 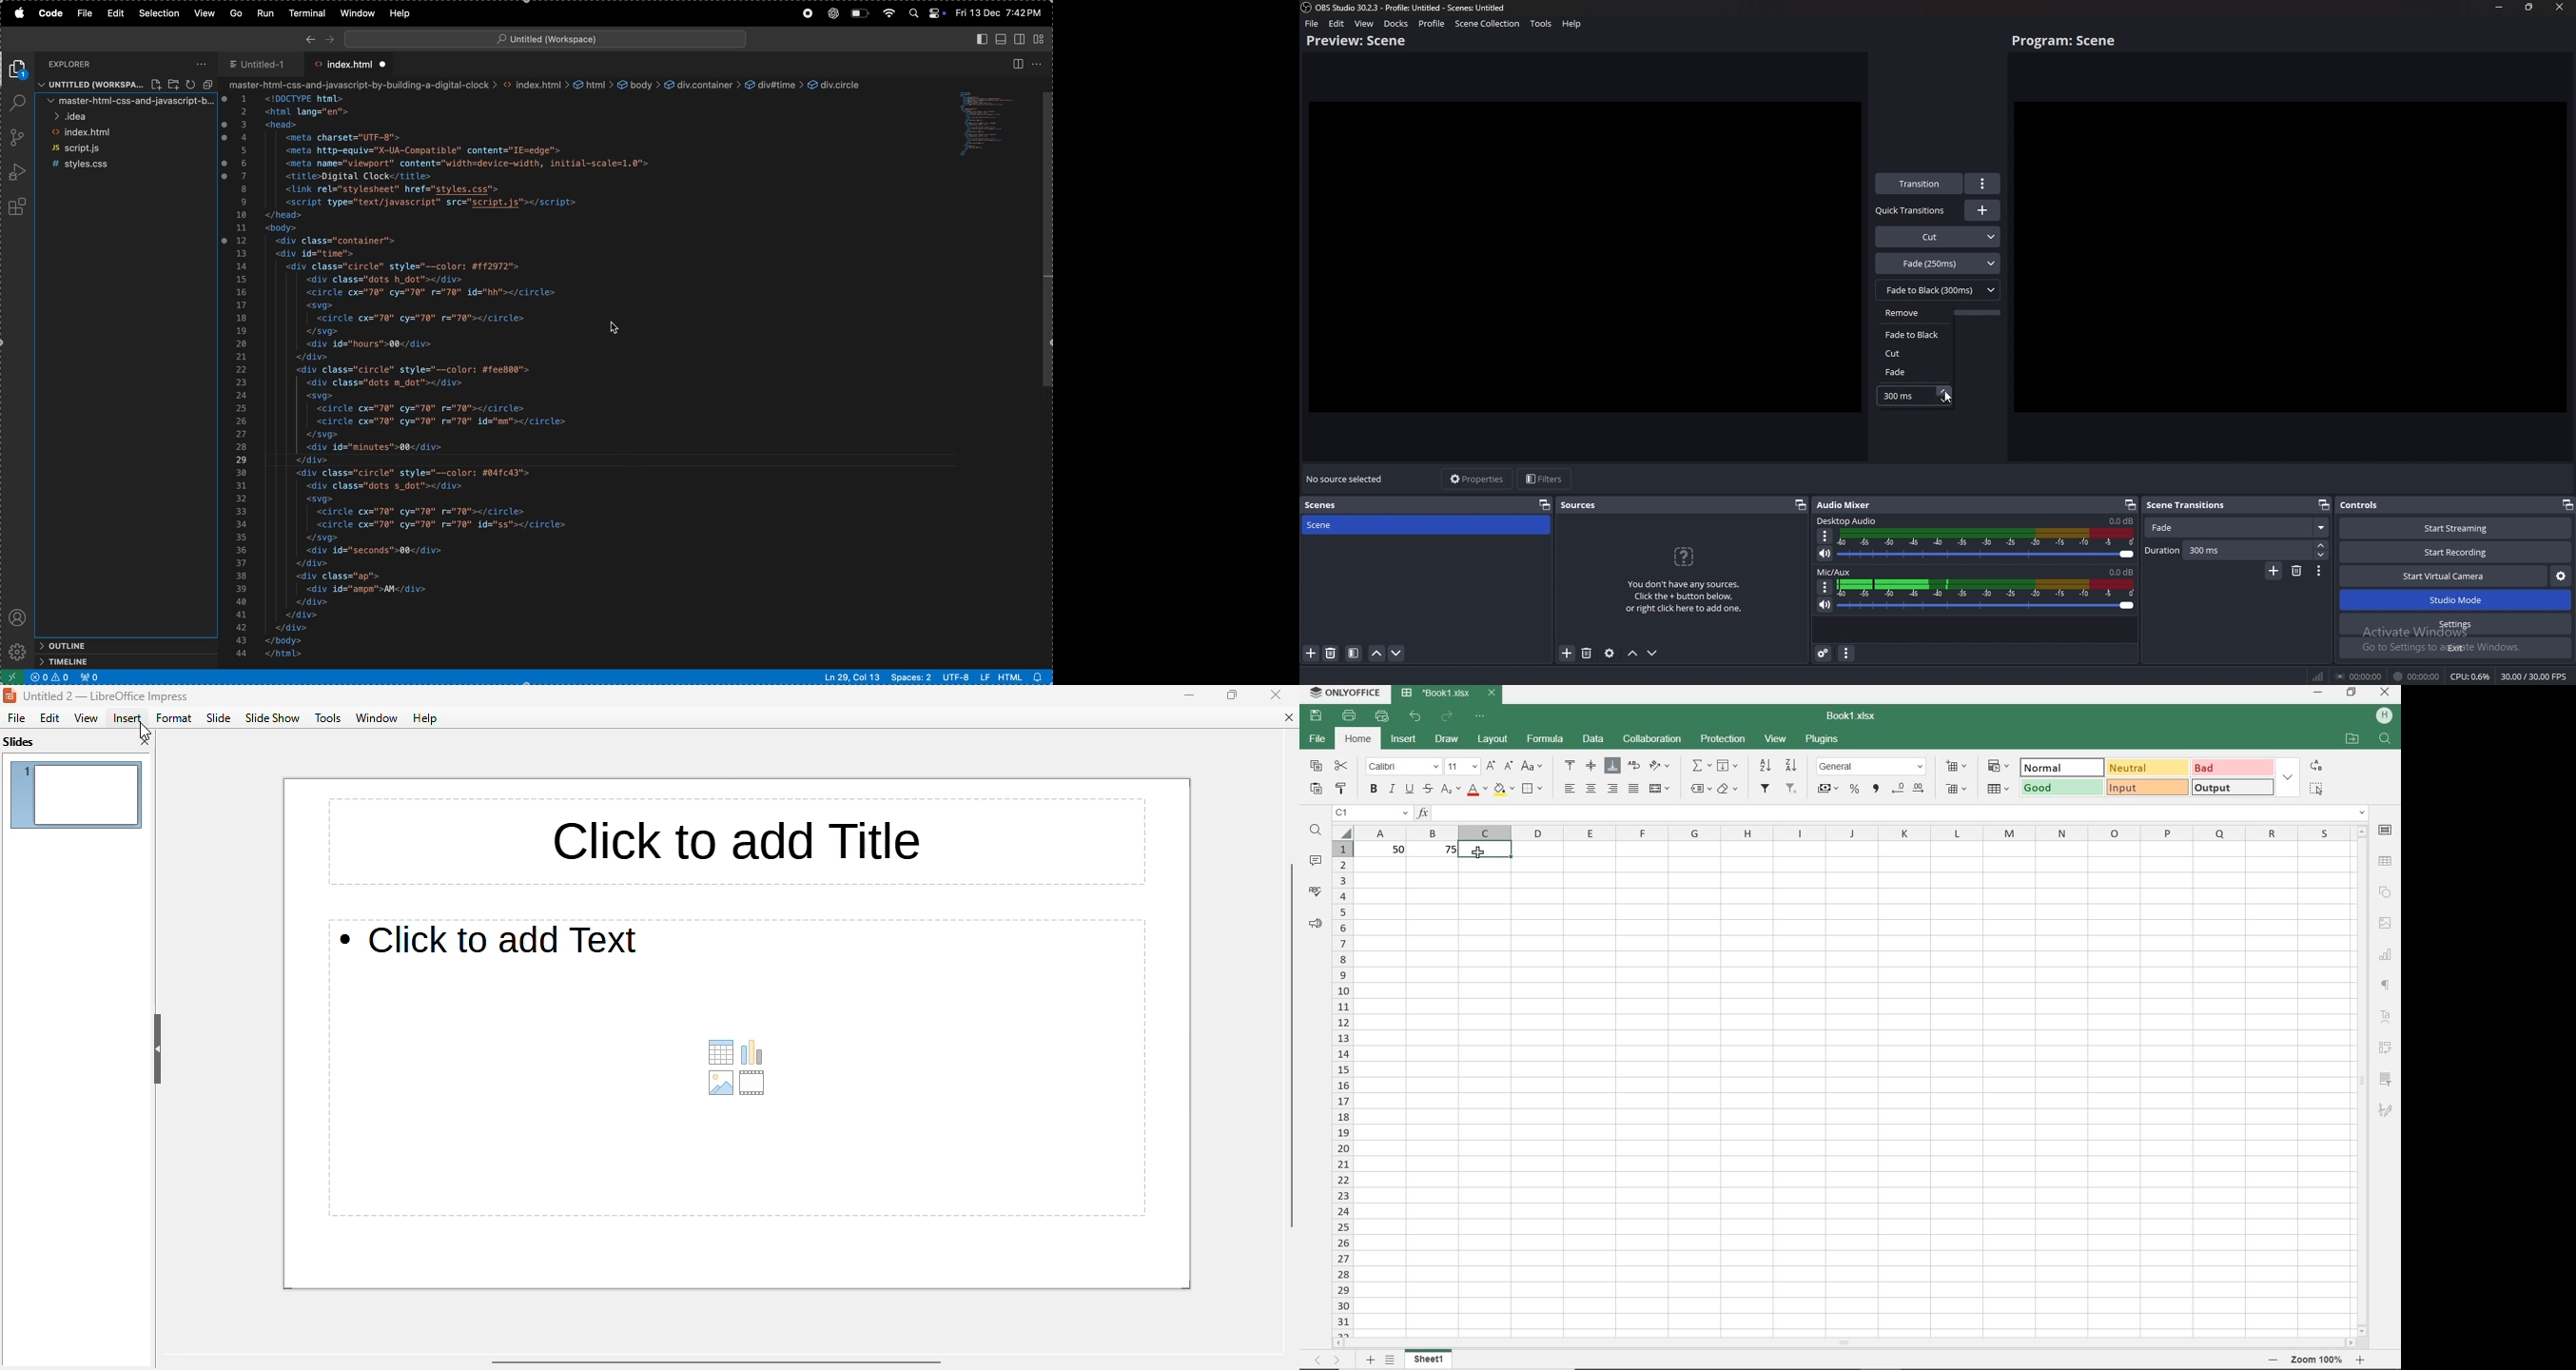 What do you see at coordinates (1829, 789) in the screenshot?
I see `accounting style` at bounding box center [1829, 789].